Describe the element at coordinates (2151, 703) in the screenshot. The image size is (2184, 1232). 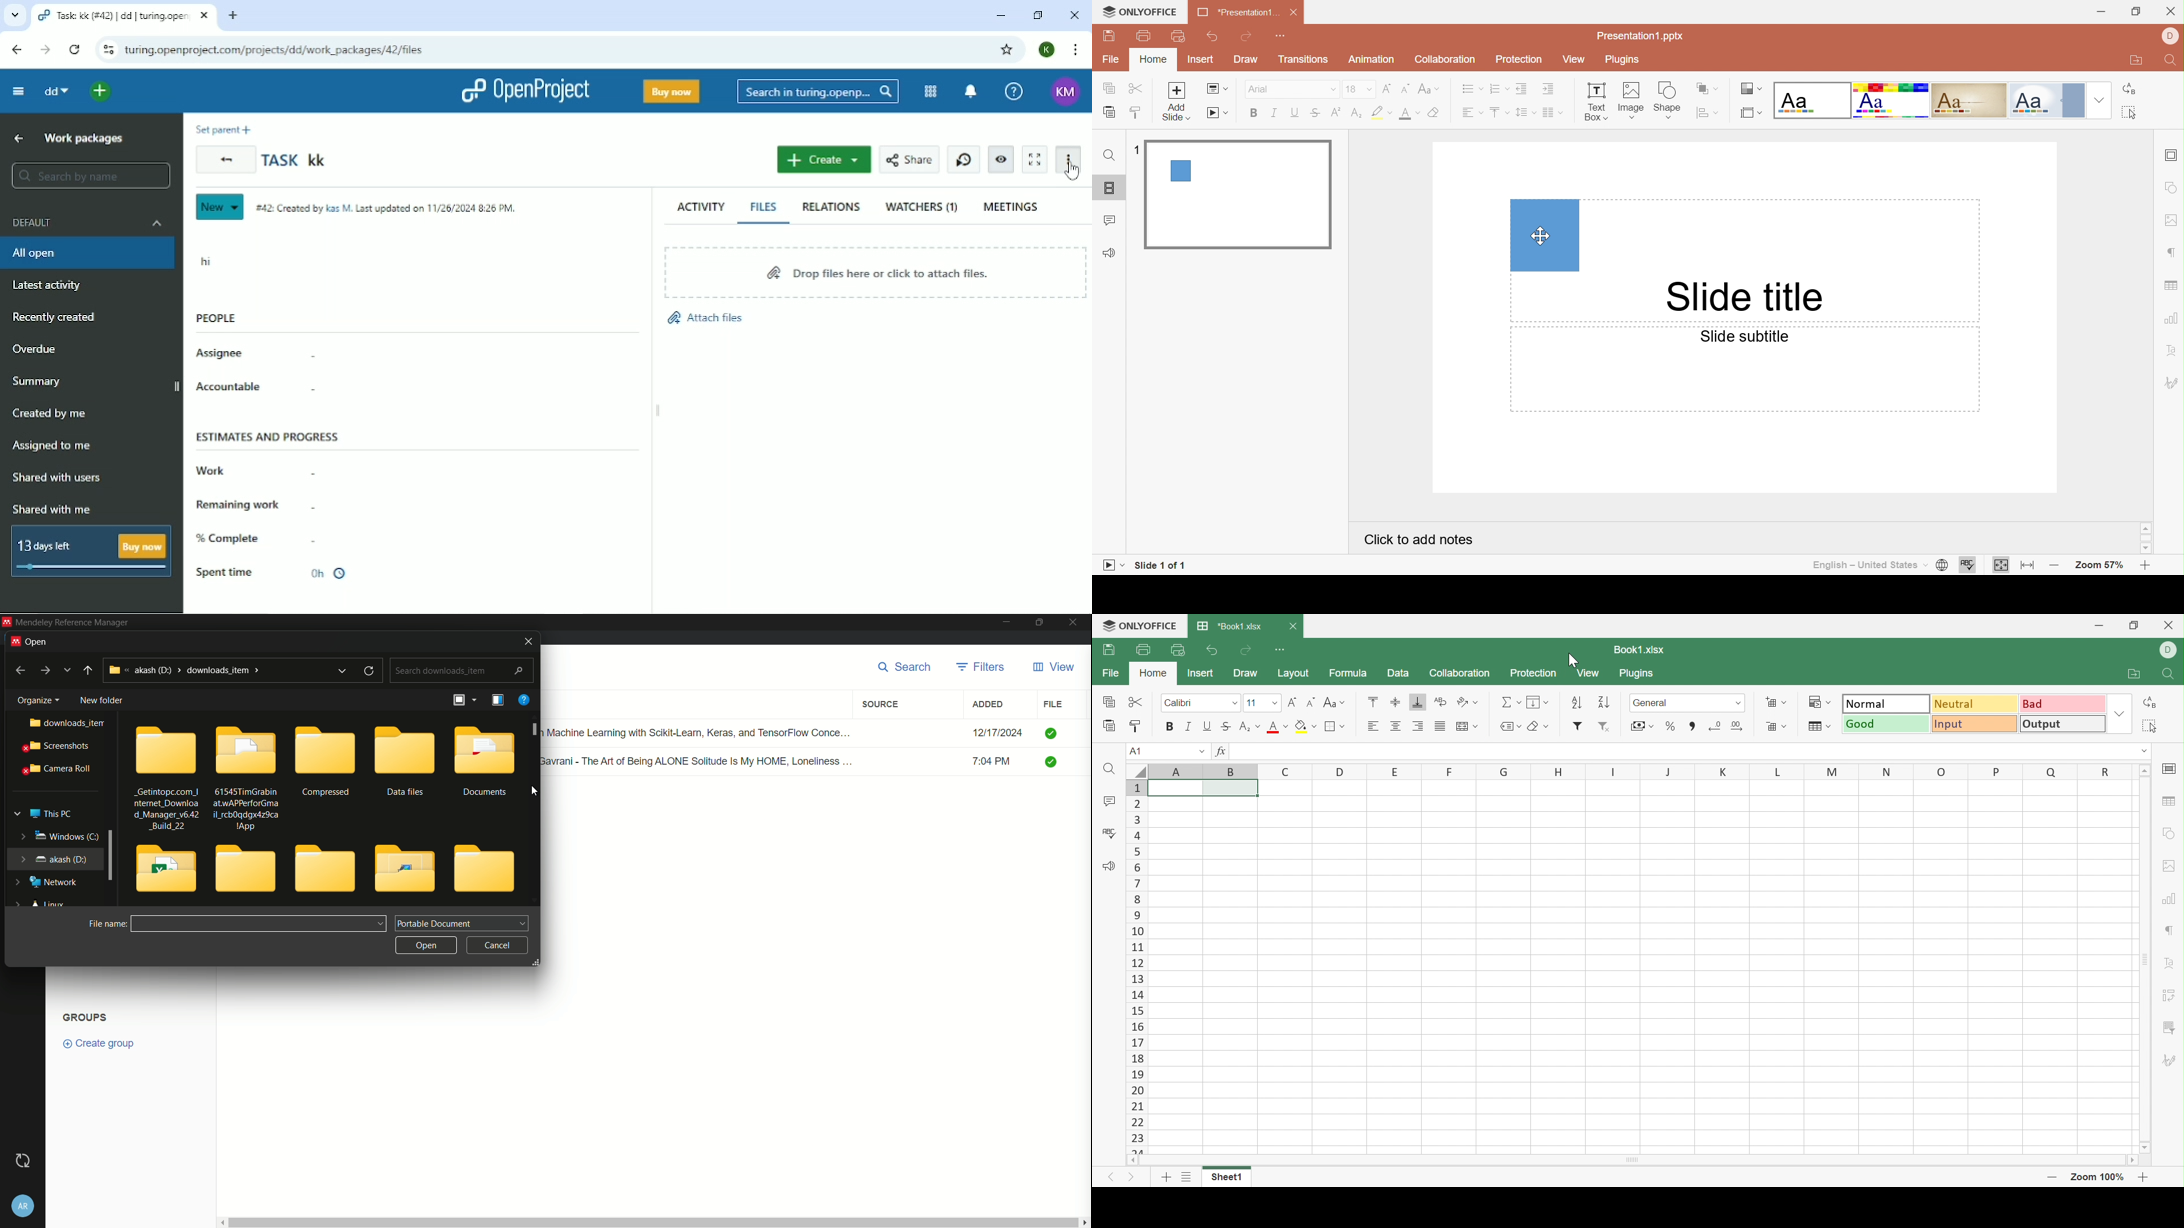
I see `Replace` at that location.